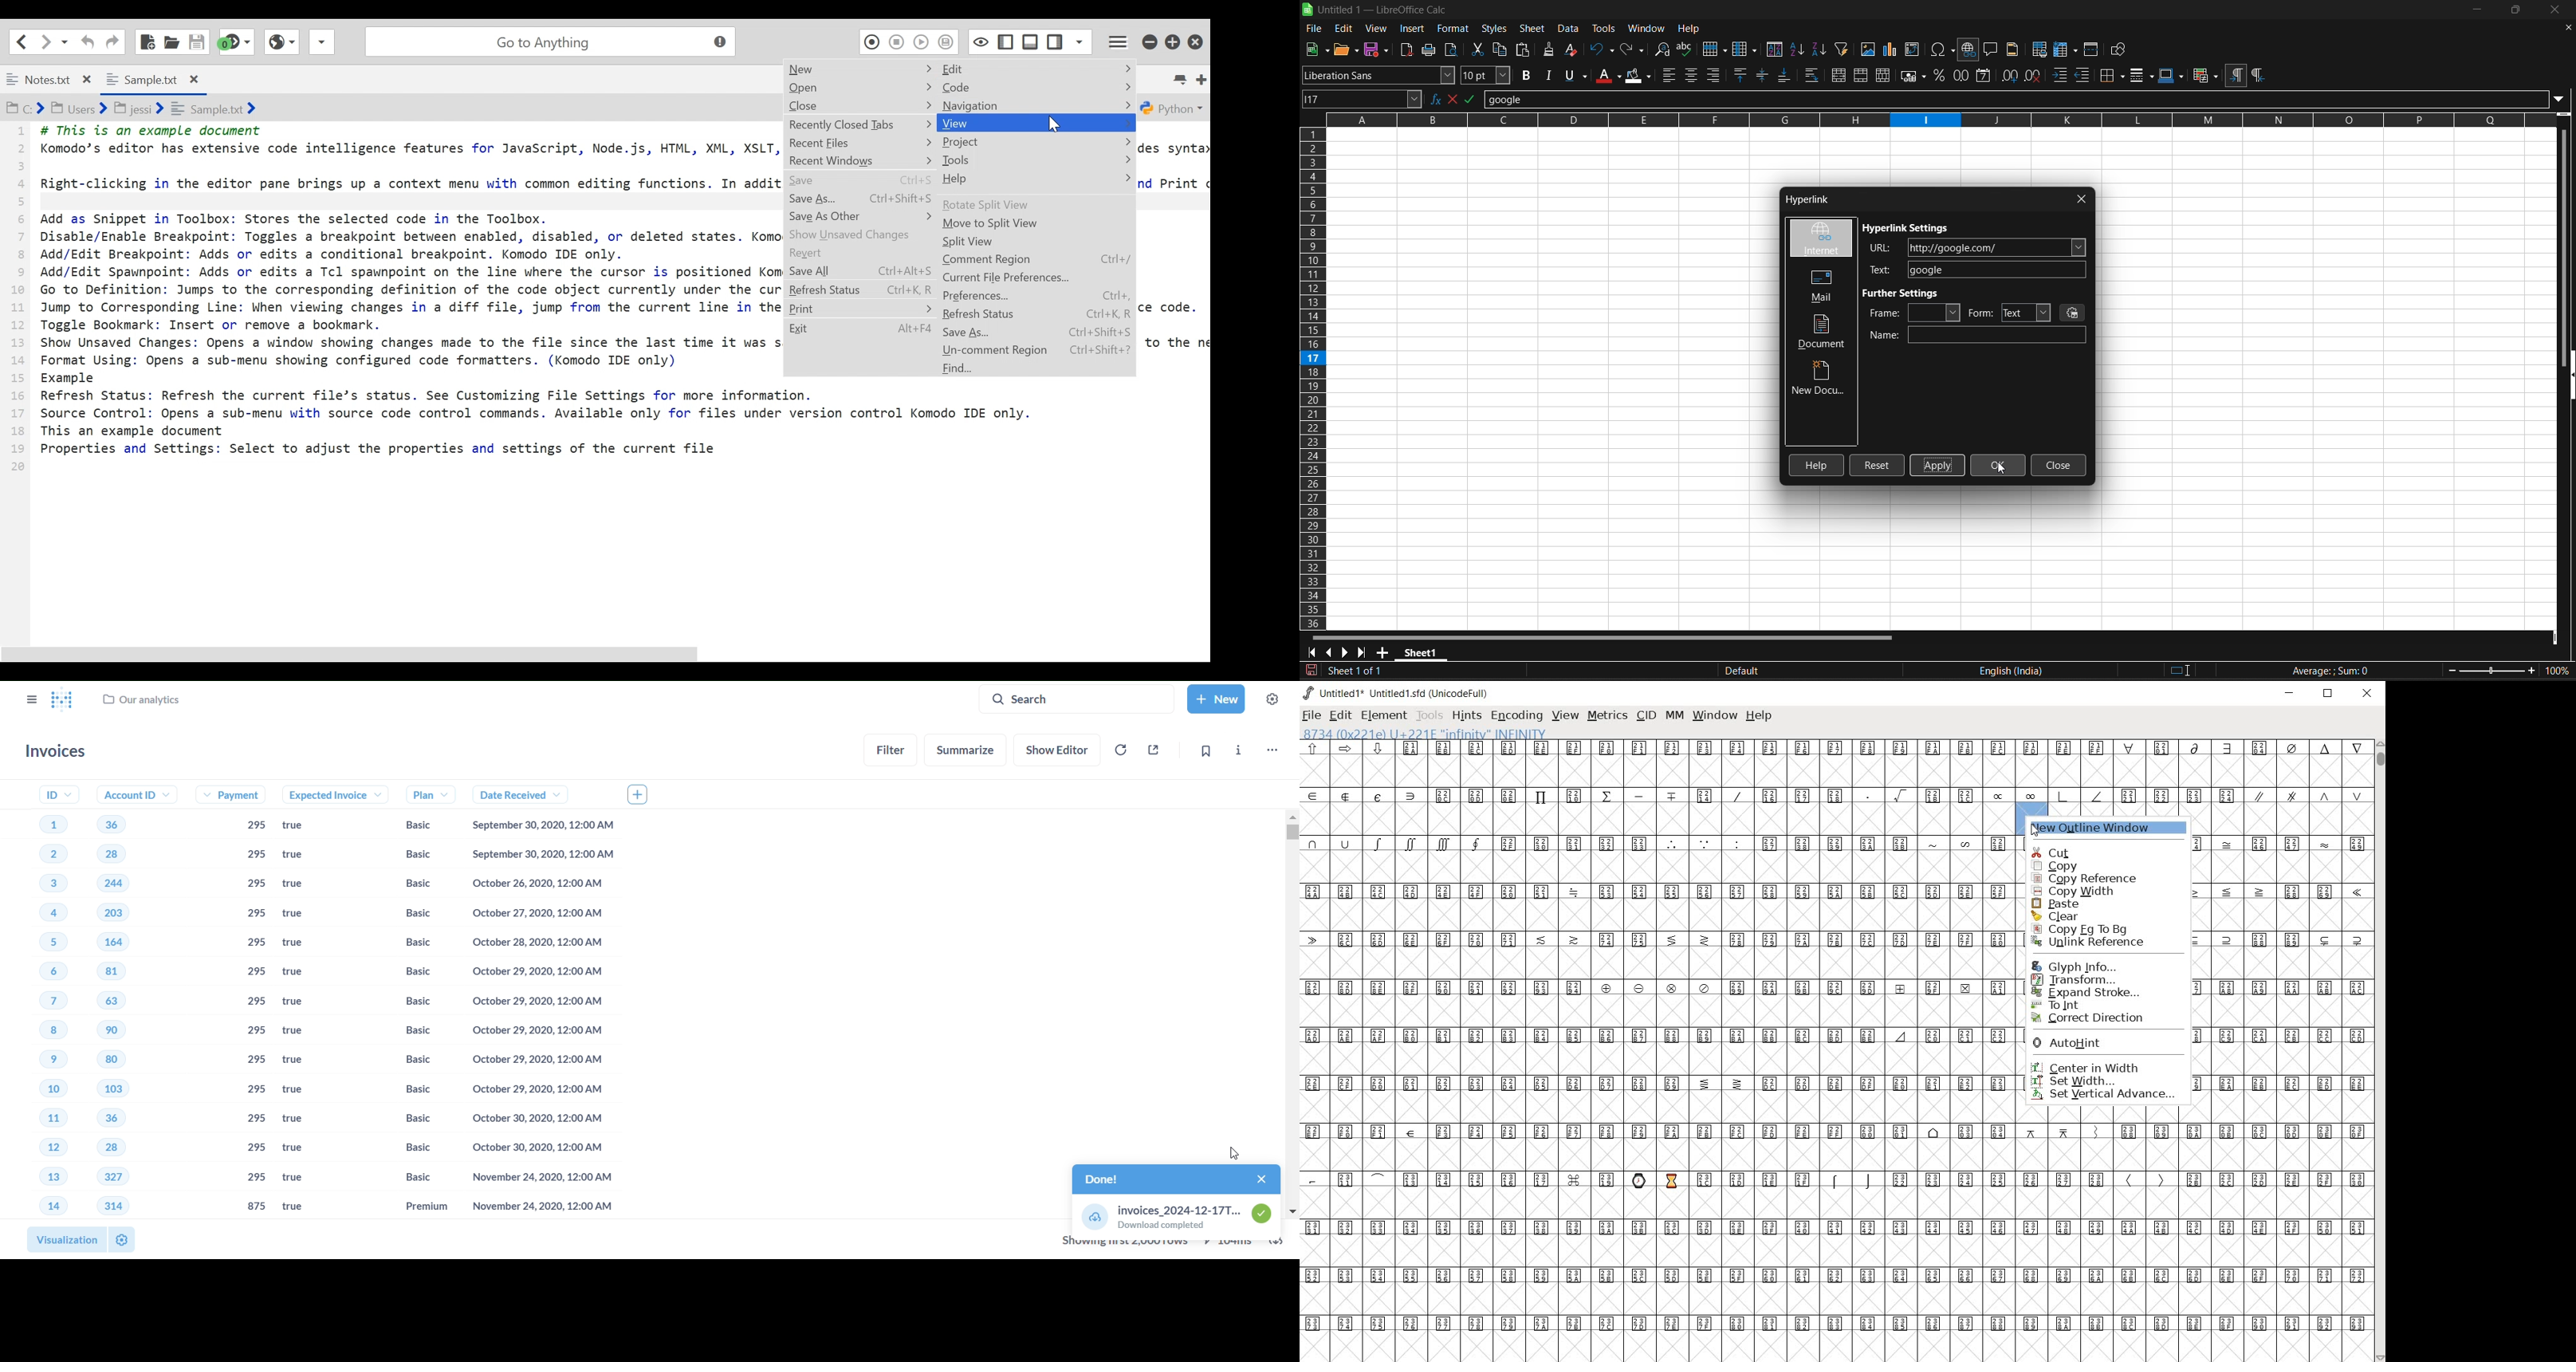 This screenshot has width=2576, height=1372. I want to click on copy , so click(1501, 48).